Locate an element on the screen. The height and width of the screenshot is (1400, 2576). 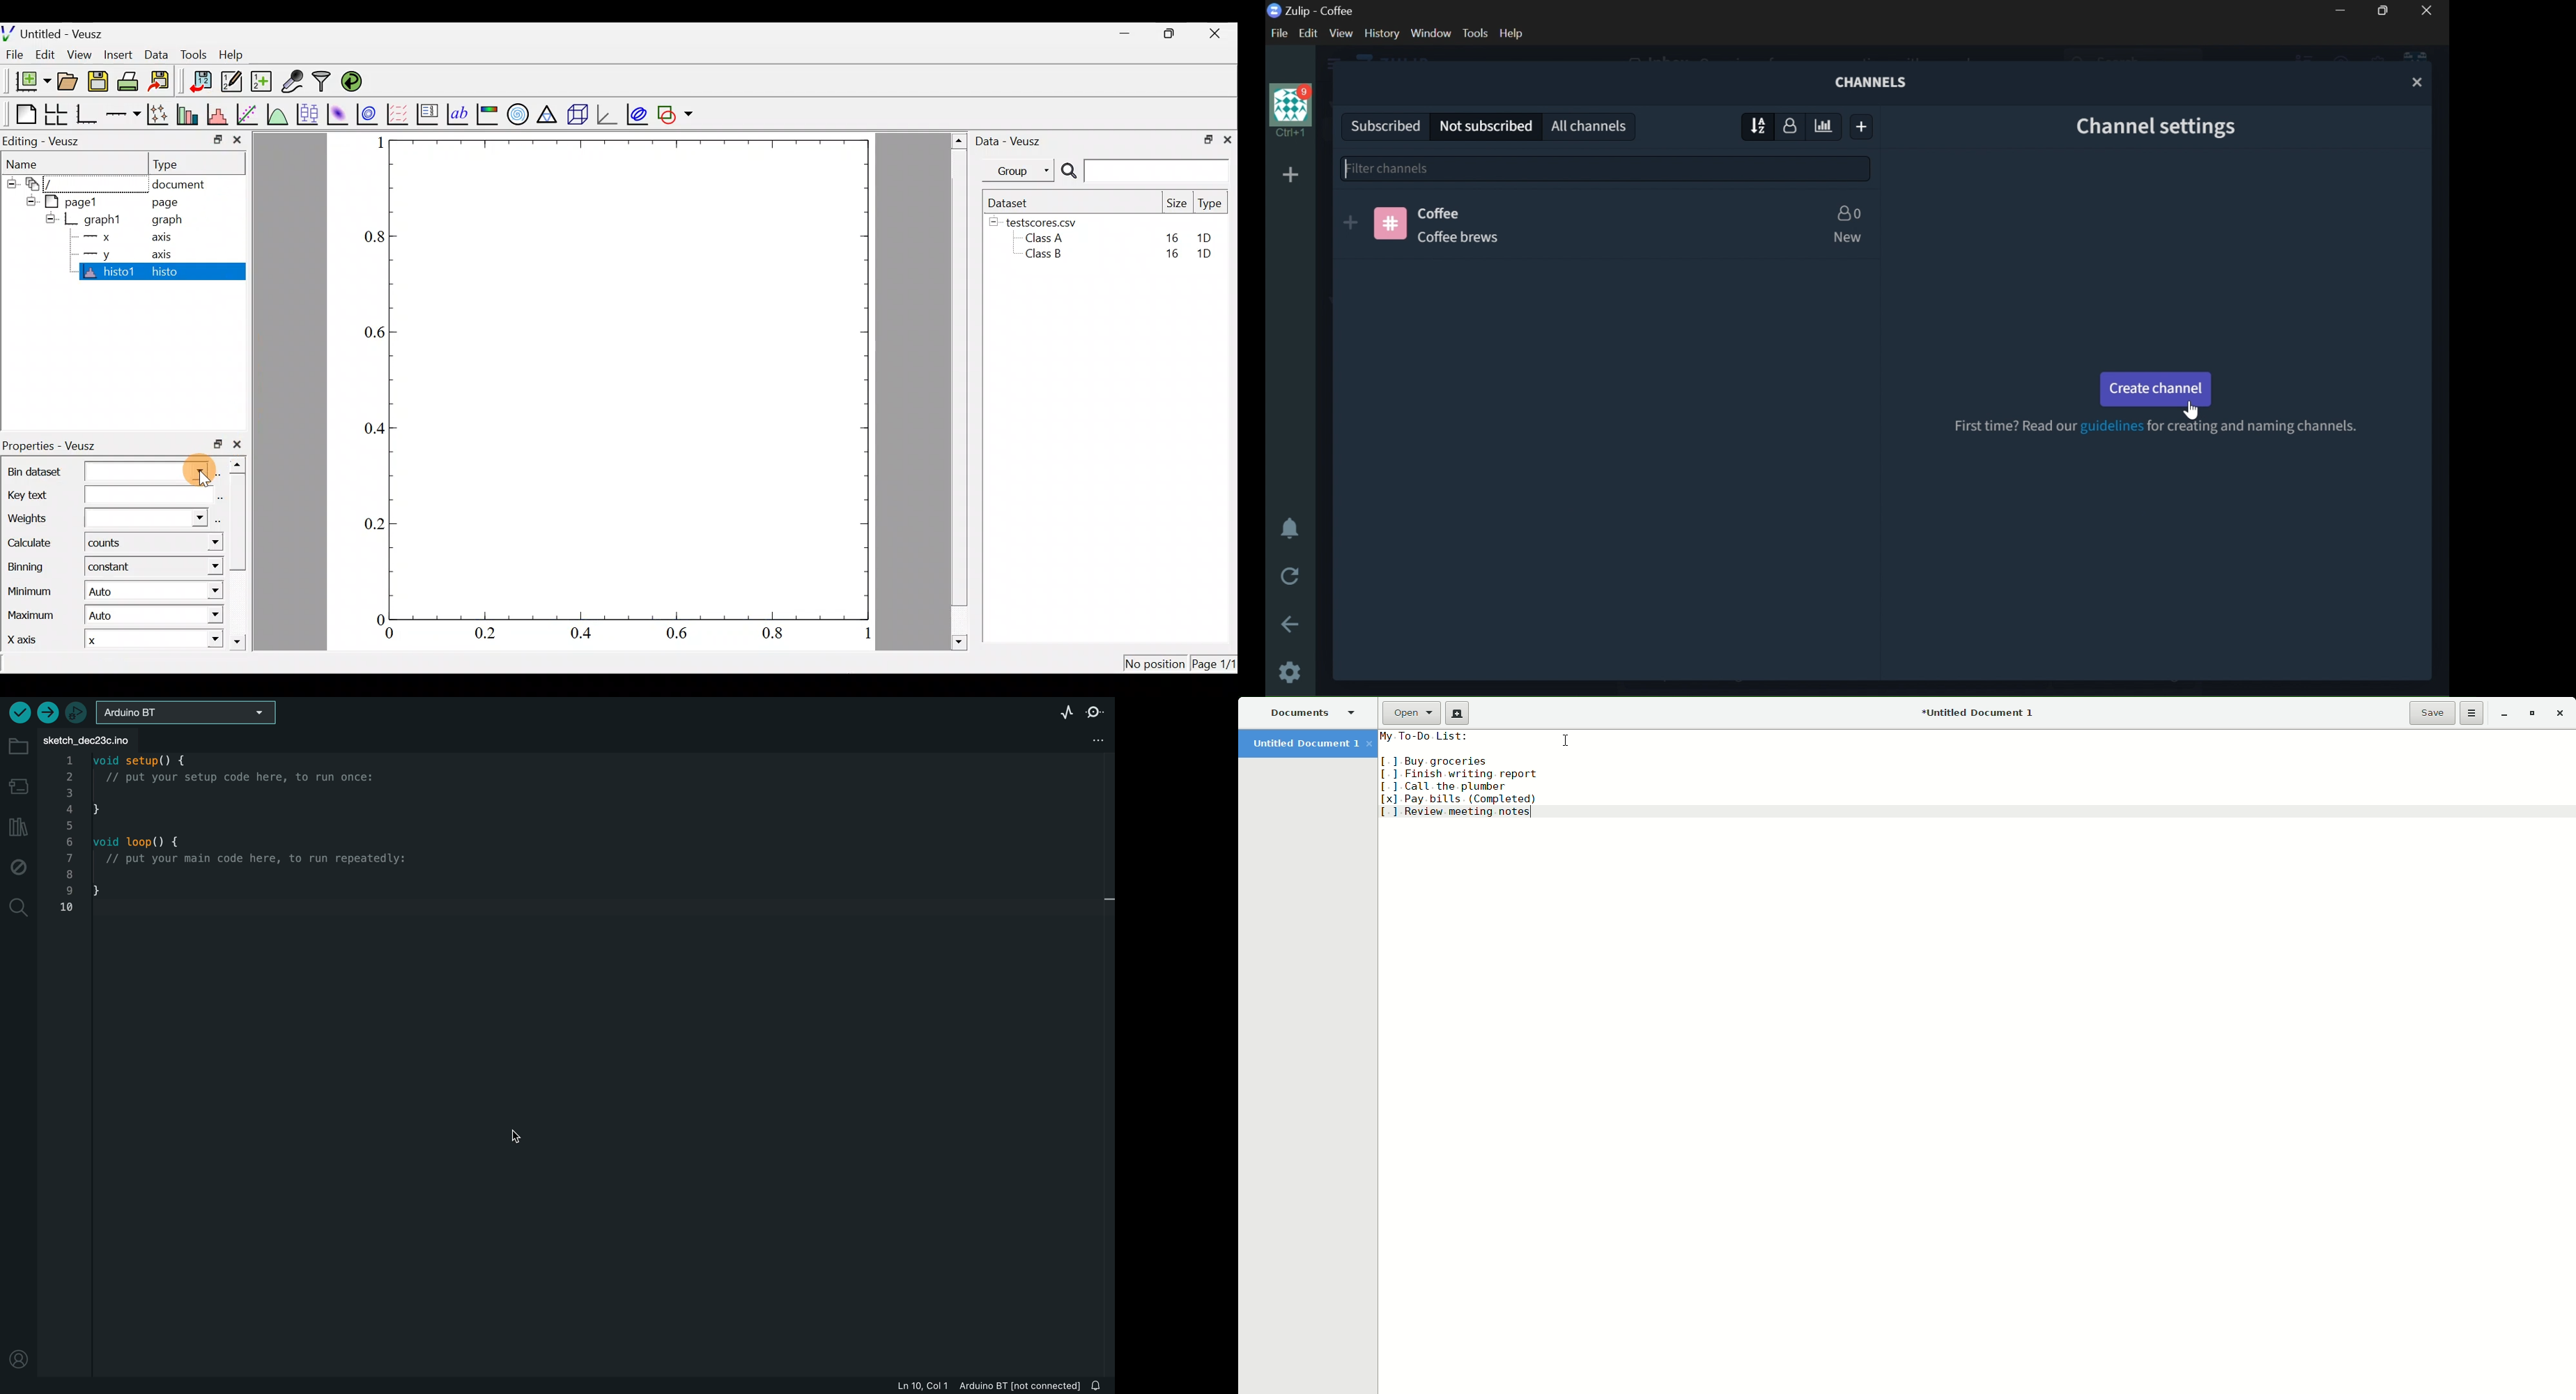
constant is located at coordinates (117, 568).